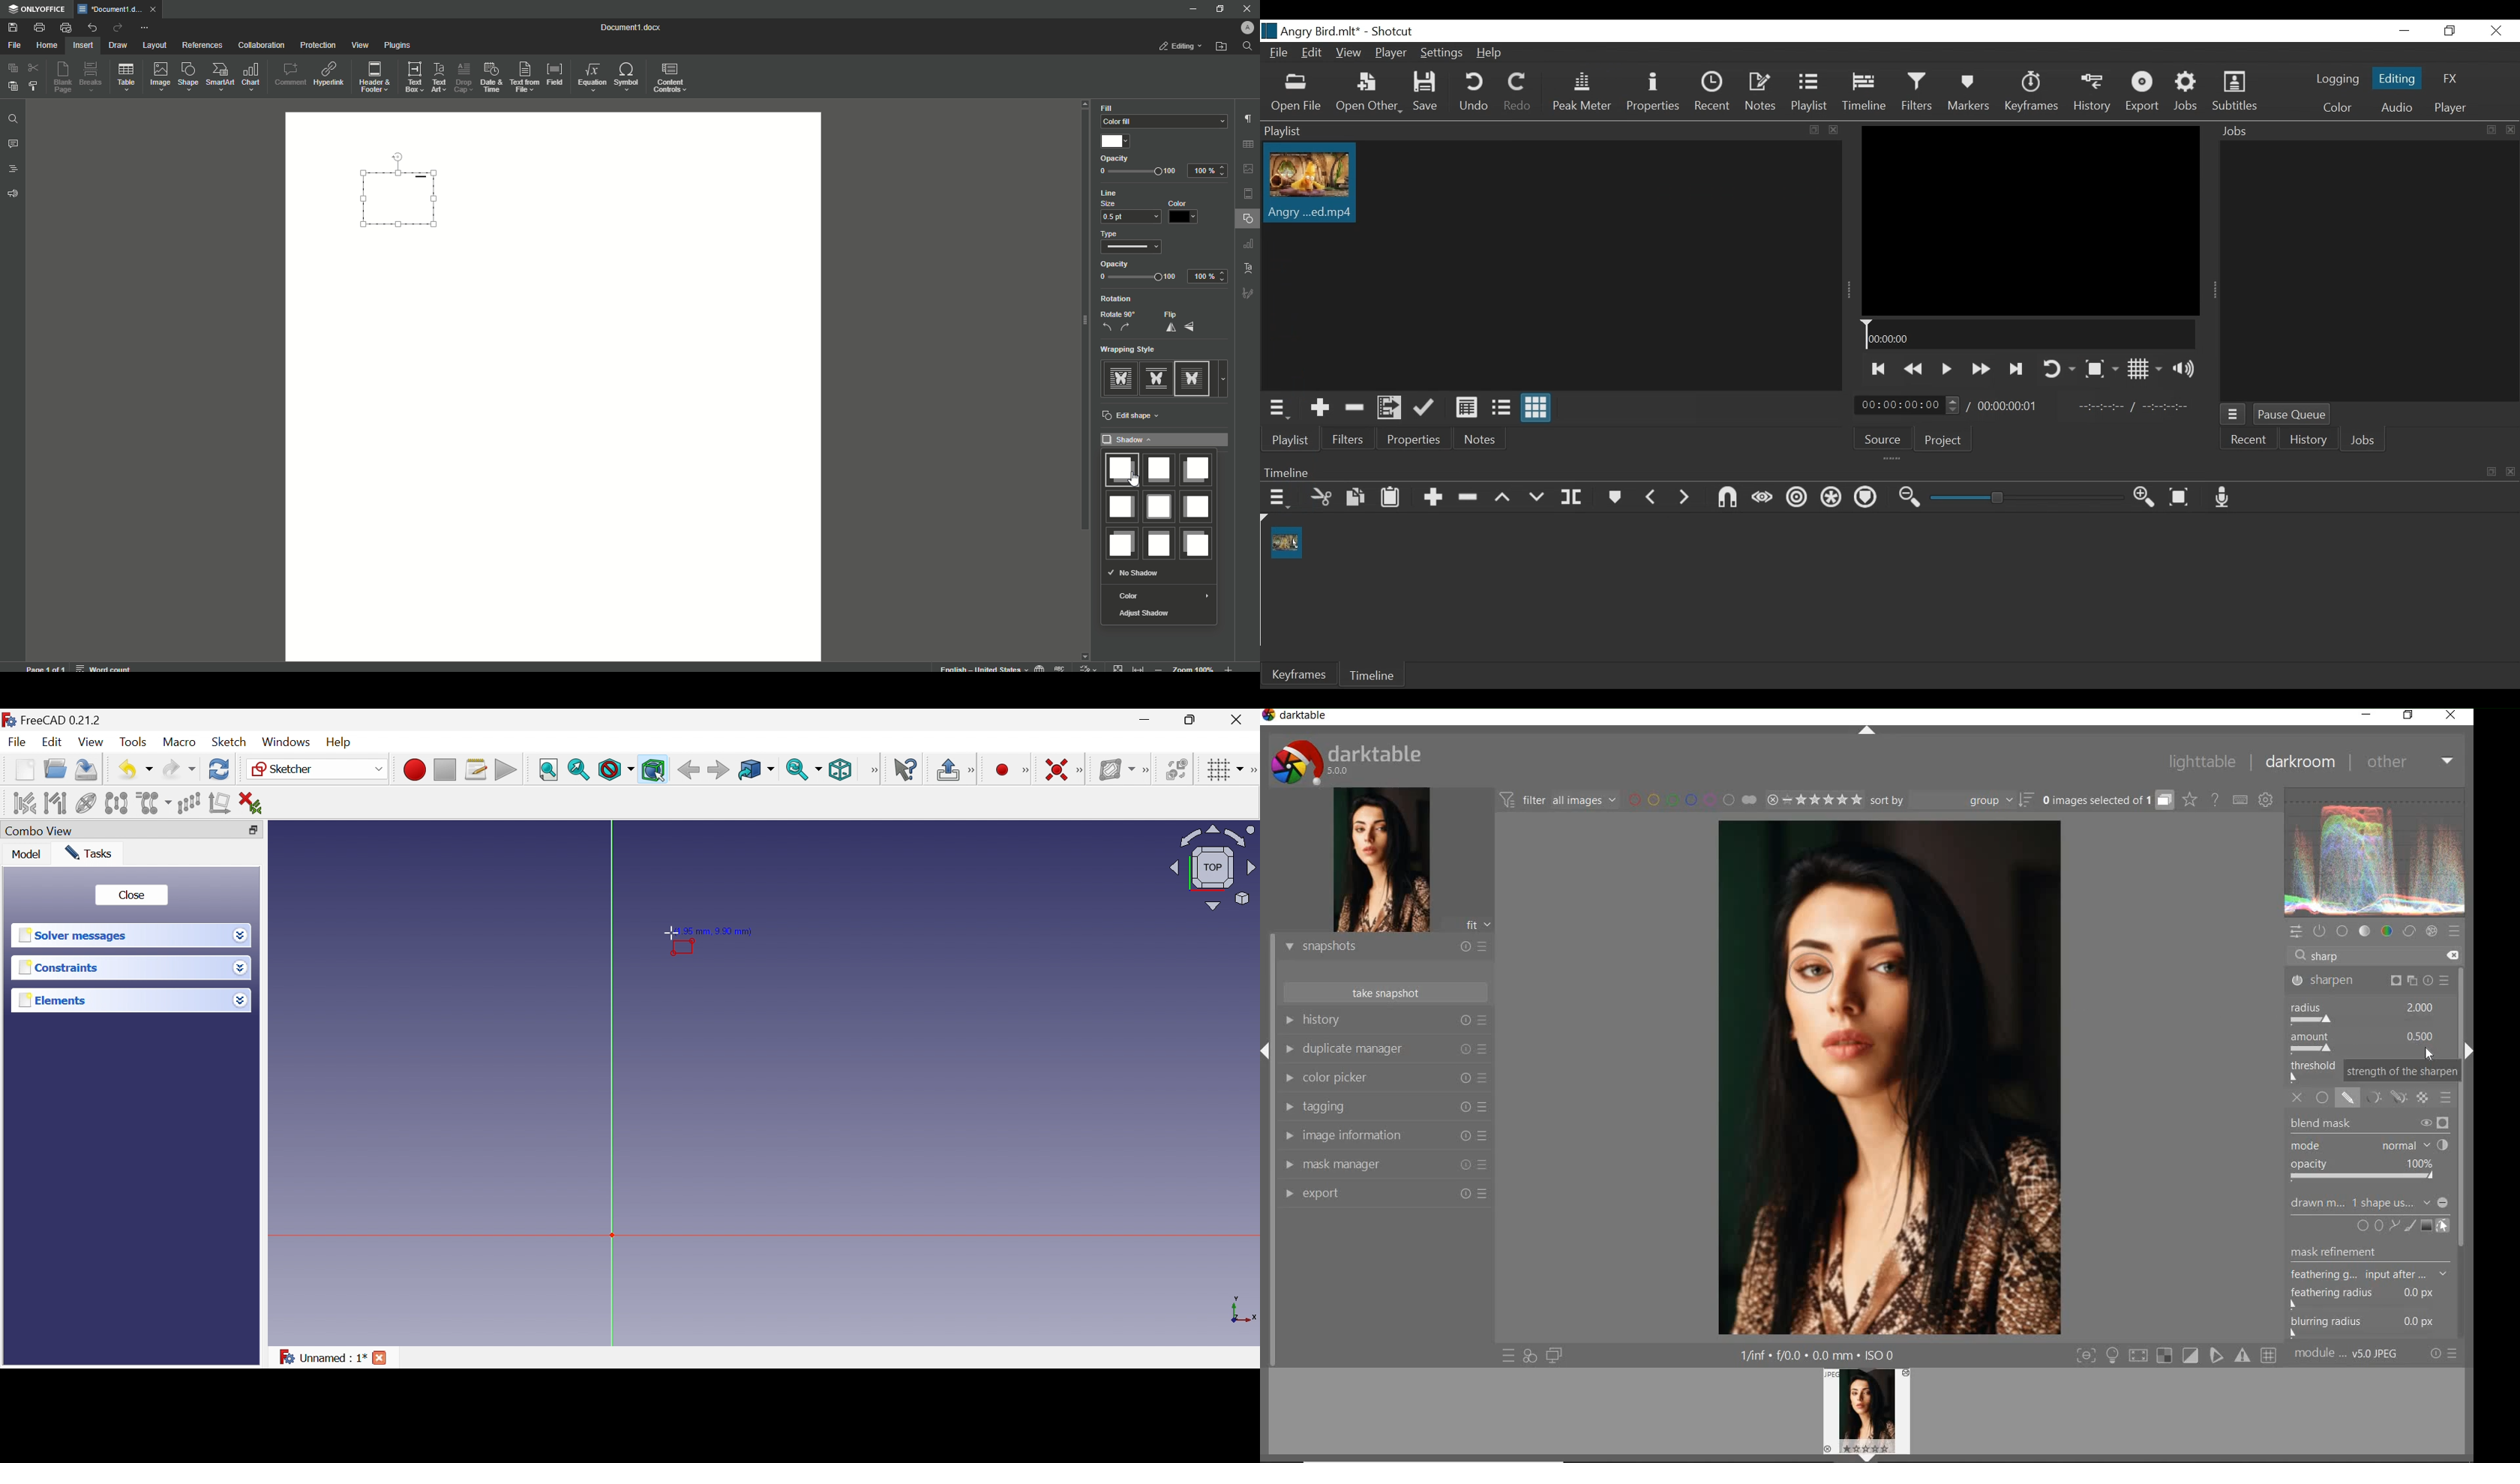 The width and height of the screenshot is (2520, 1484). I want to click on fit to width, so click(1141, 667).